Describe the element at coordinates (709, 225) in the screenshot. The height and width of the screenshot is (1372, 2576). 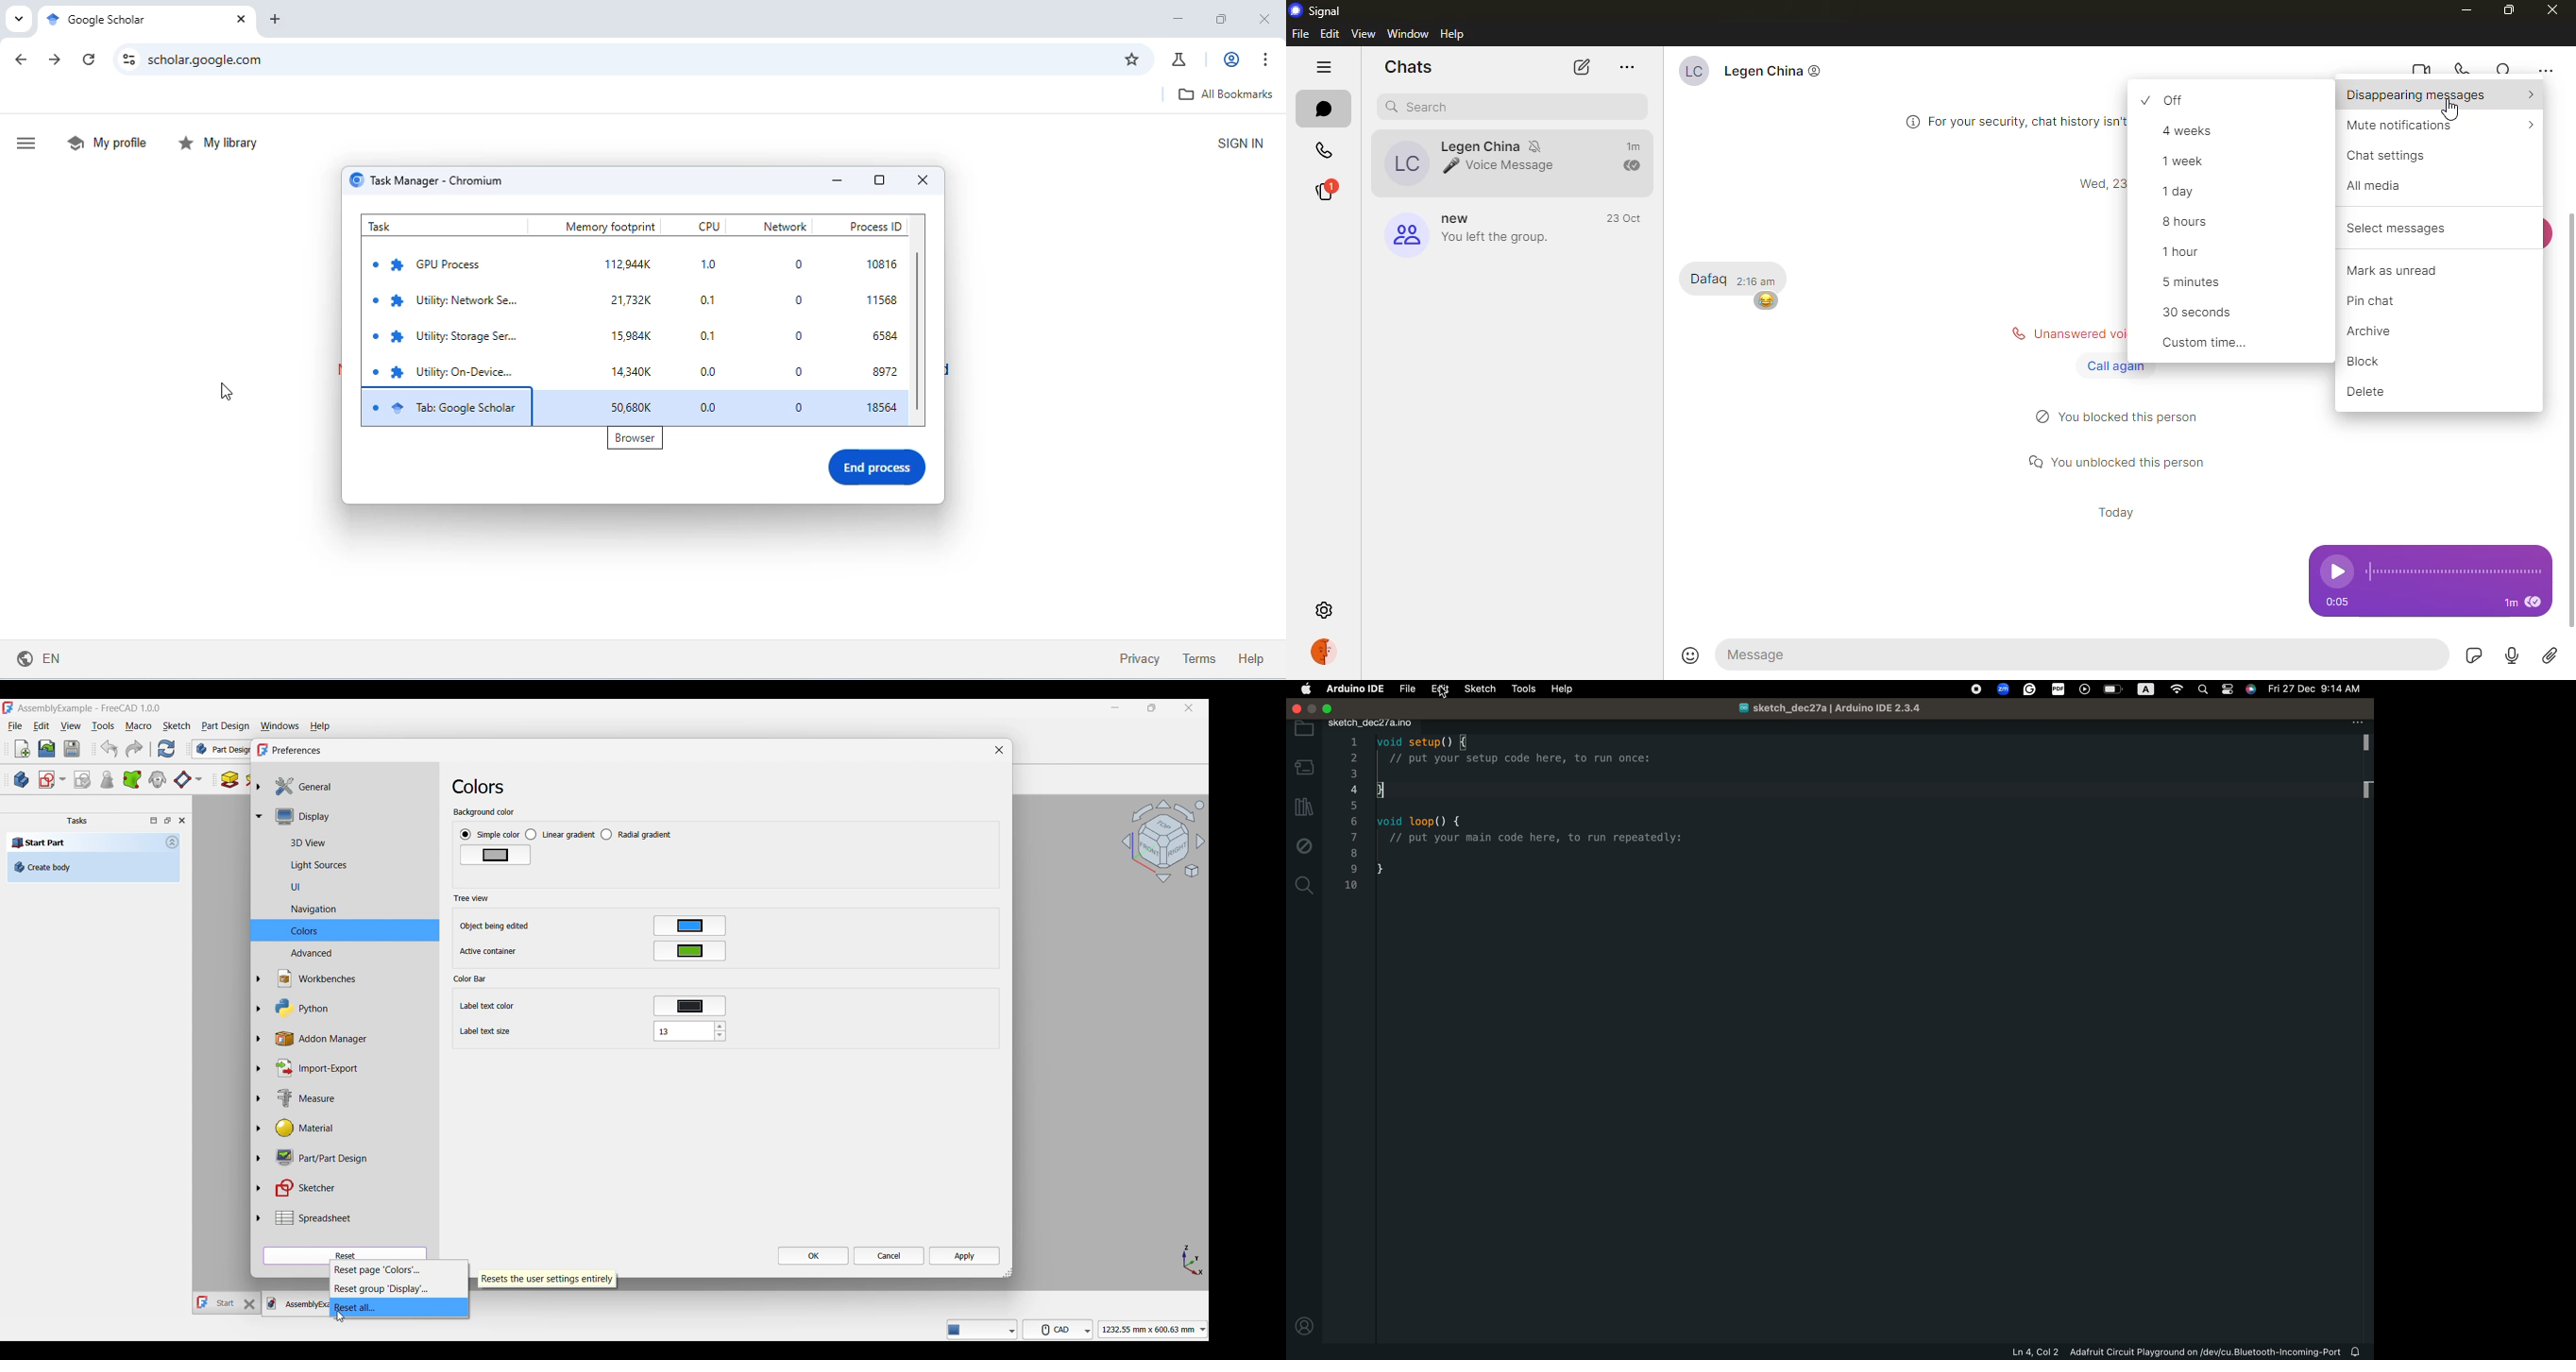
I see `CPU` at that location.